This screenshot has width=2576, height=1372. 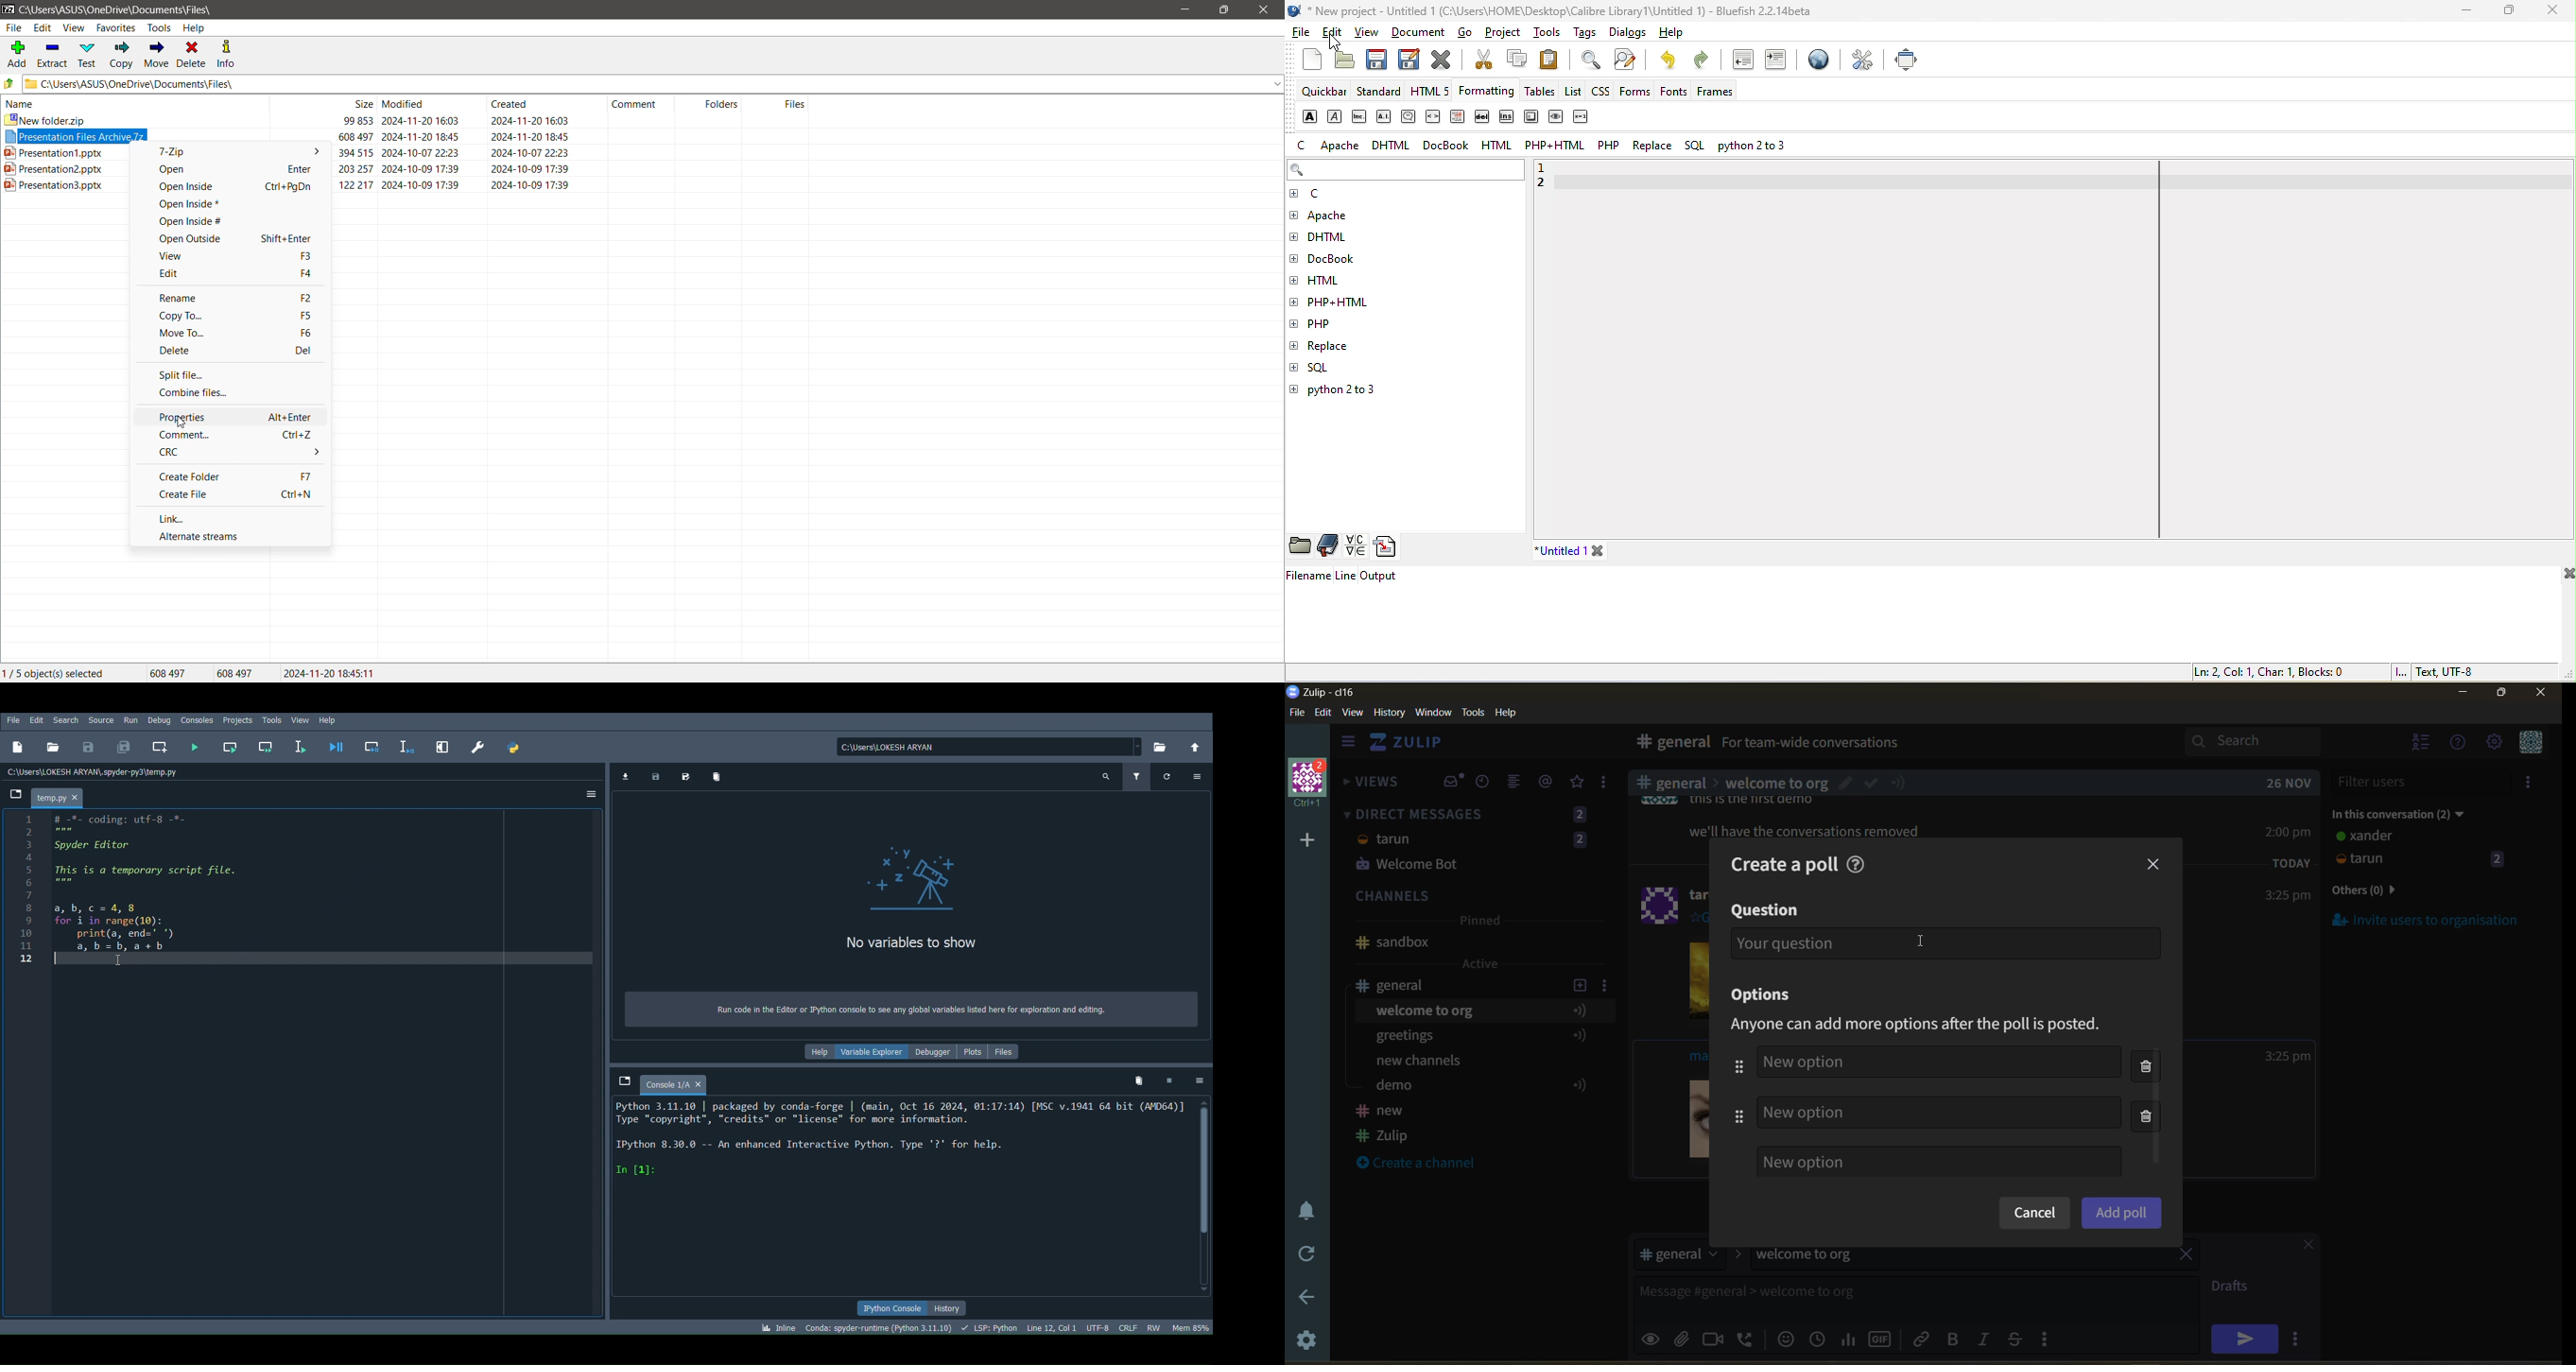 I want to click on today, so click(x=2292, y=862).